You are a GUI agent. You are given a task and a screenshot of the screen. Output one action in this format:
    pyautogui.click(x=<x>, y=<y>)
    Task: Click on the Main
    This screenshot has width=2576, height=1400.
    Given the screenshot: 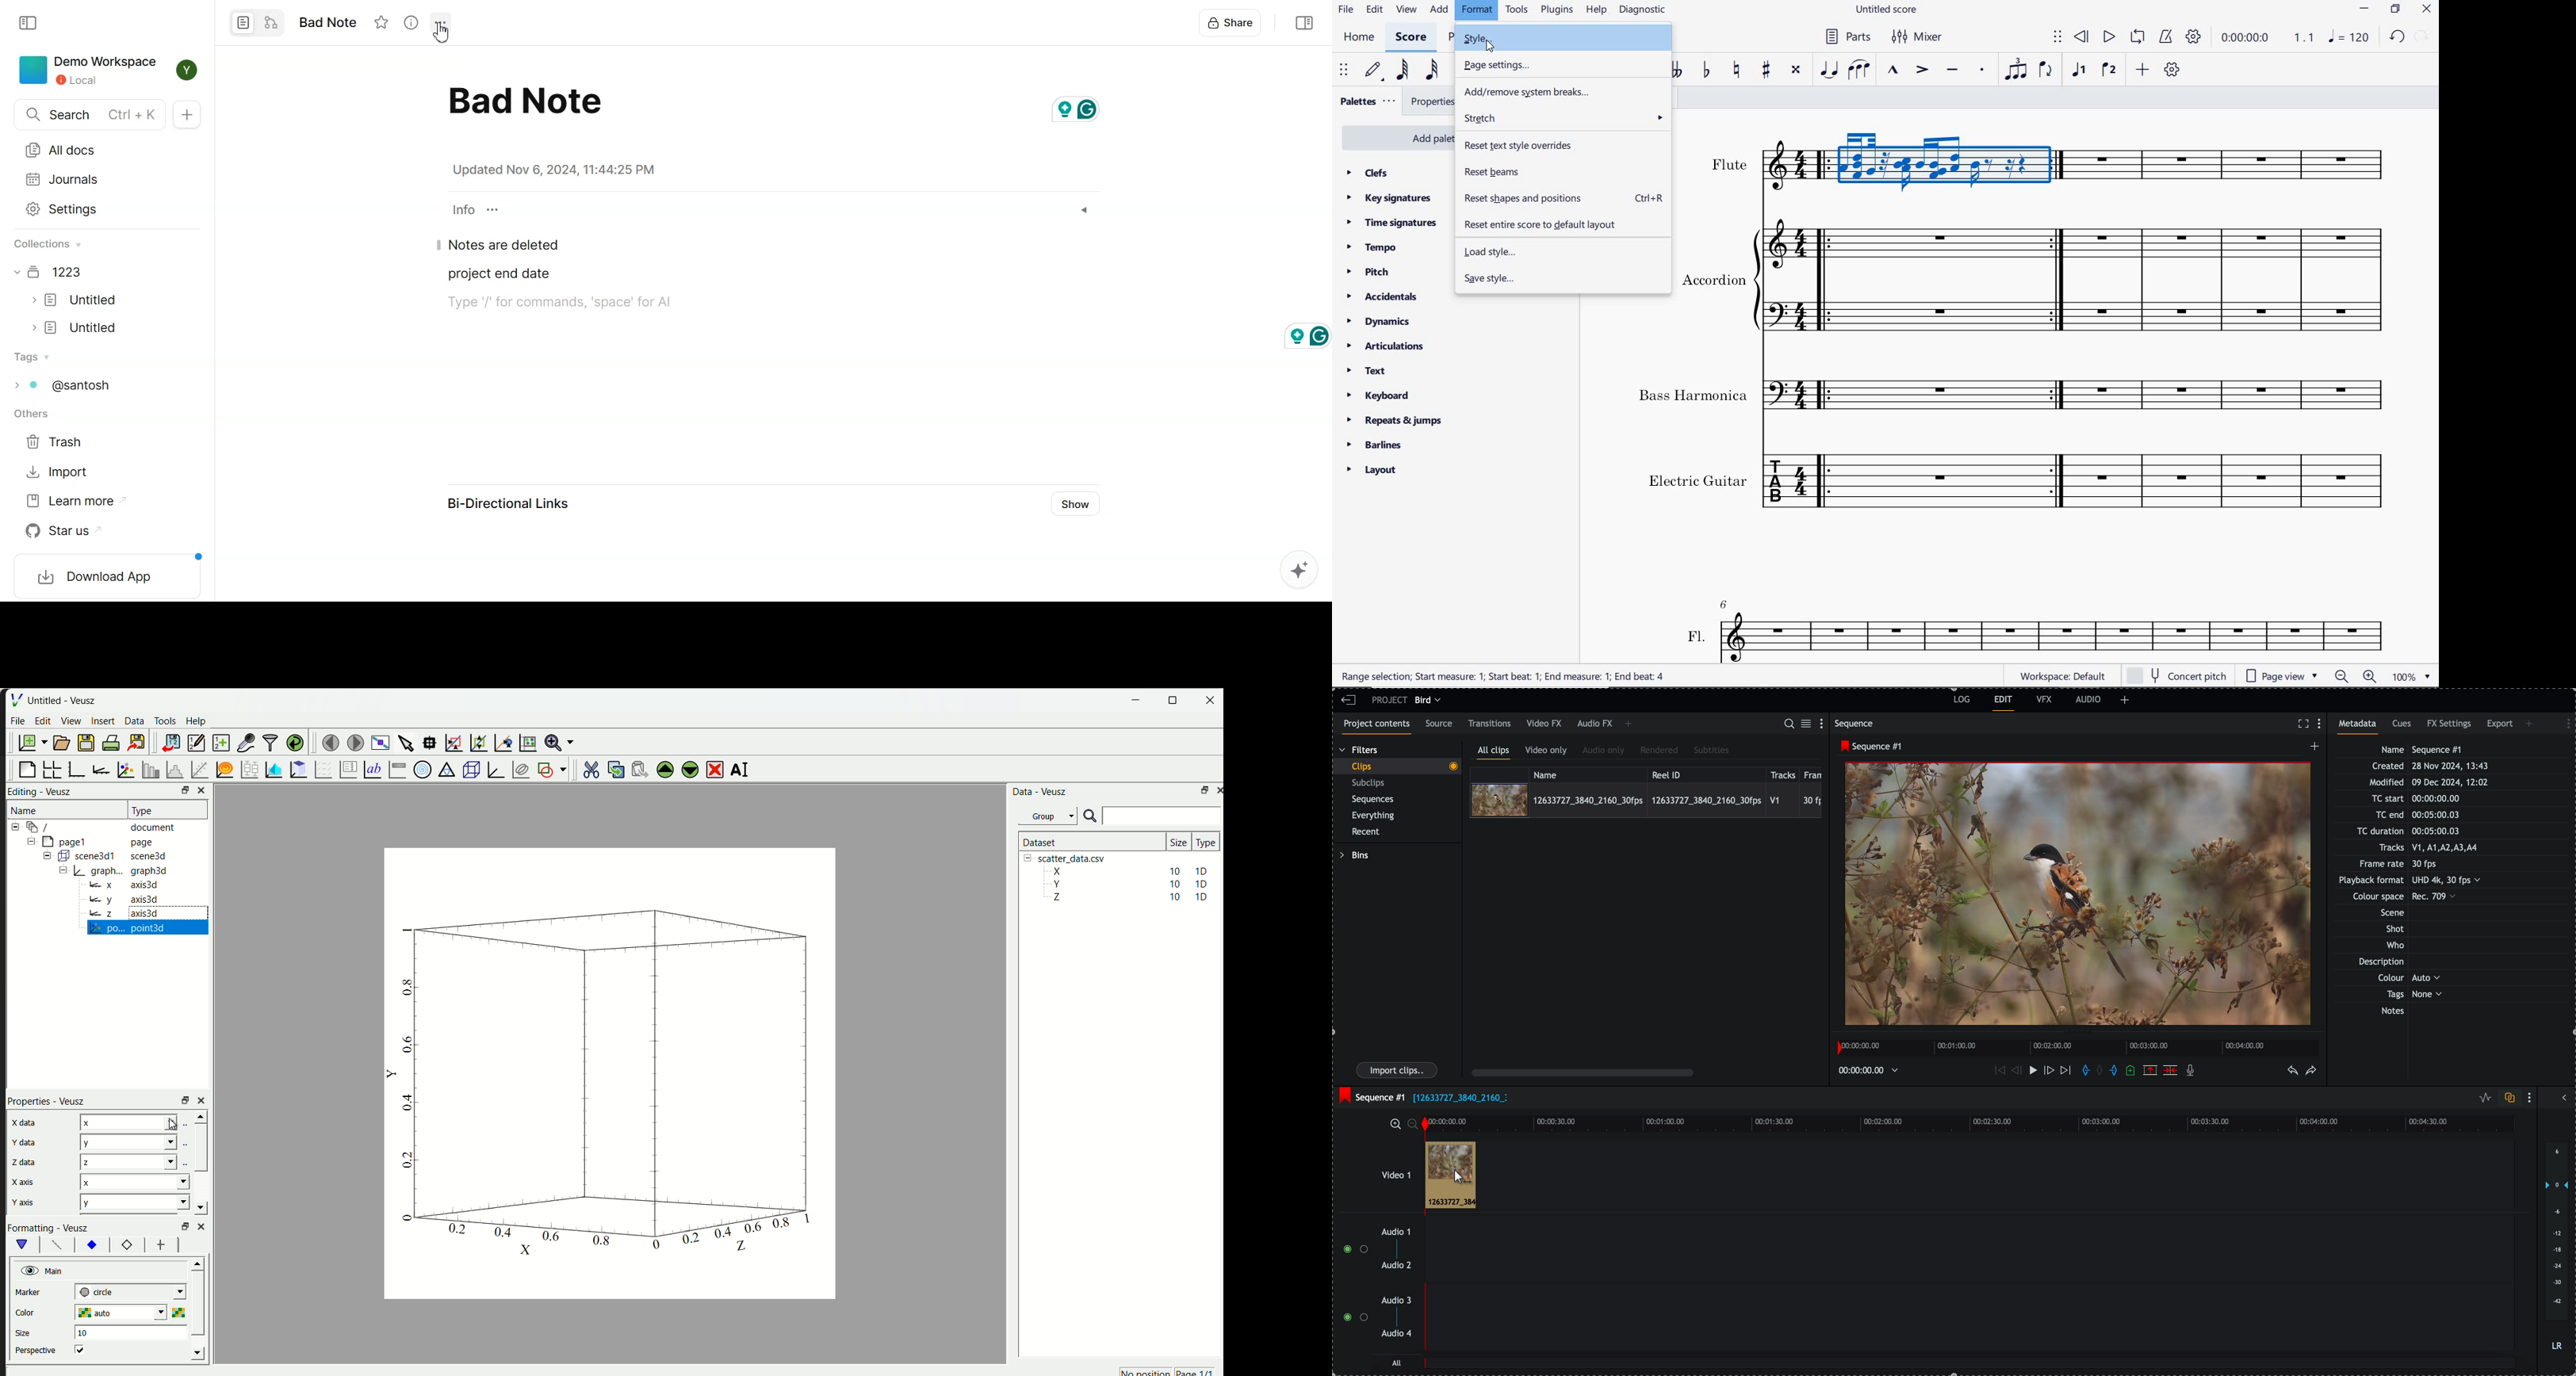 What is the action you would take?
    pyautogui.click(x=45, y=1270)
    